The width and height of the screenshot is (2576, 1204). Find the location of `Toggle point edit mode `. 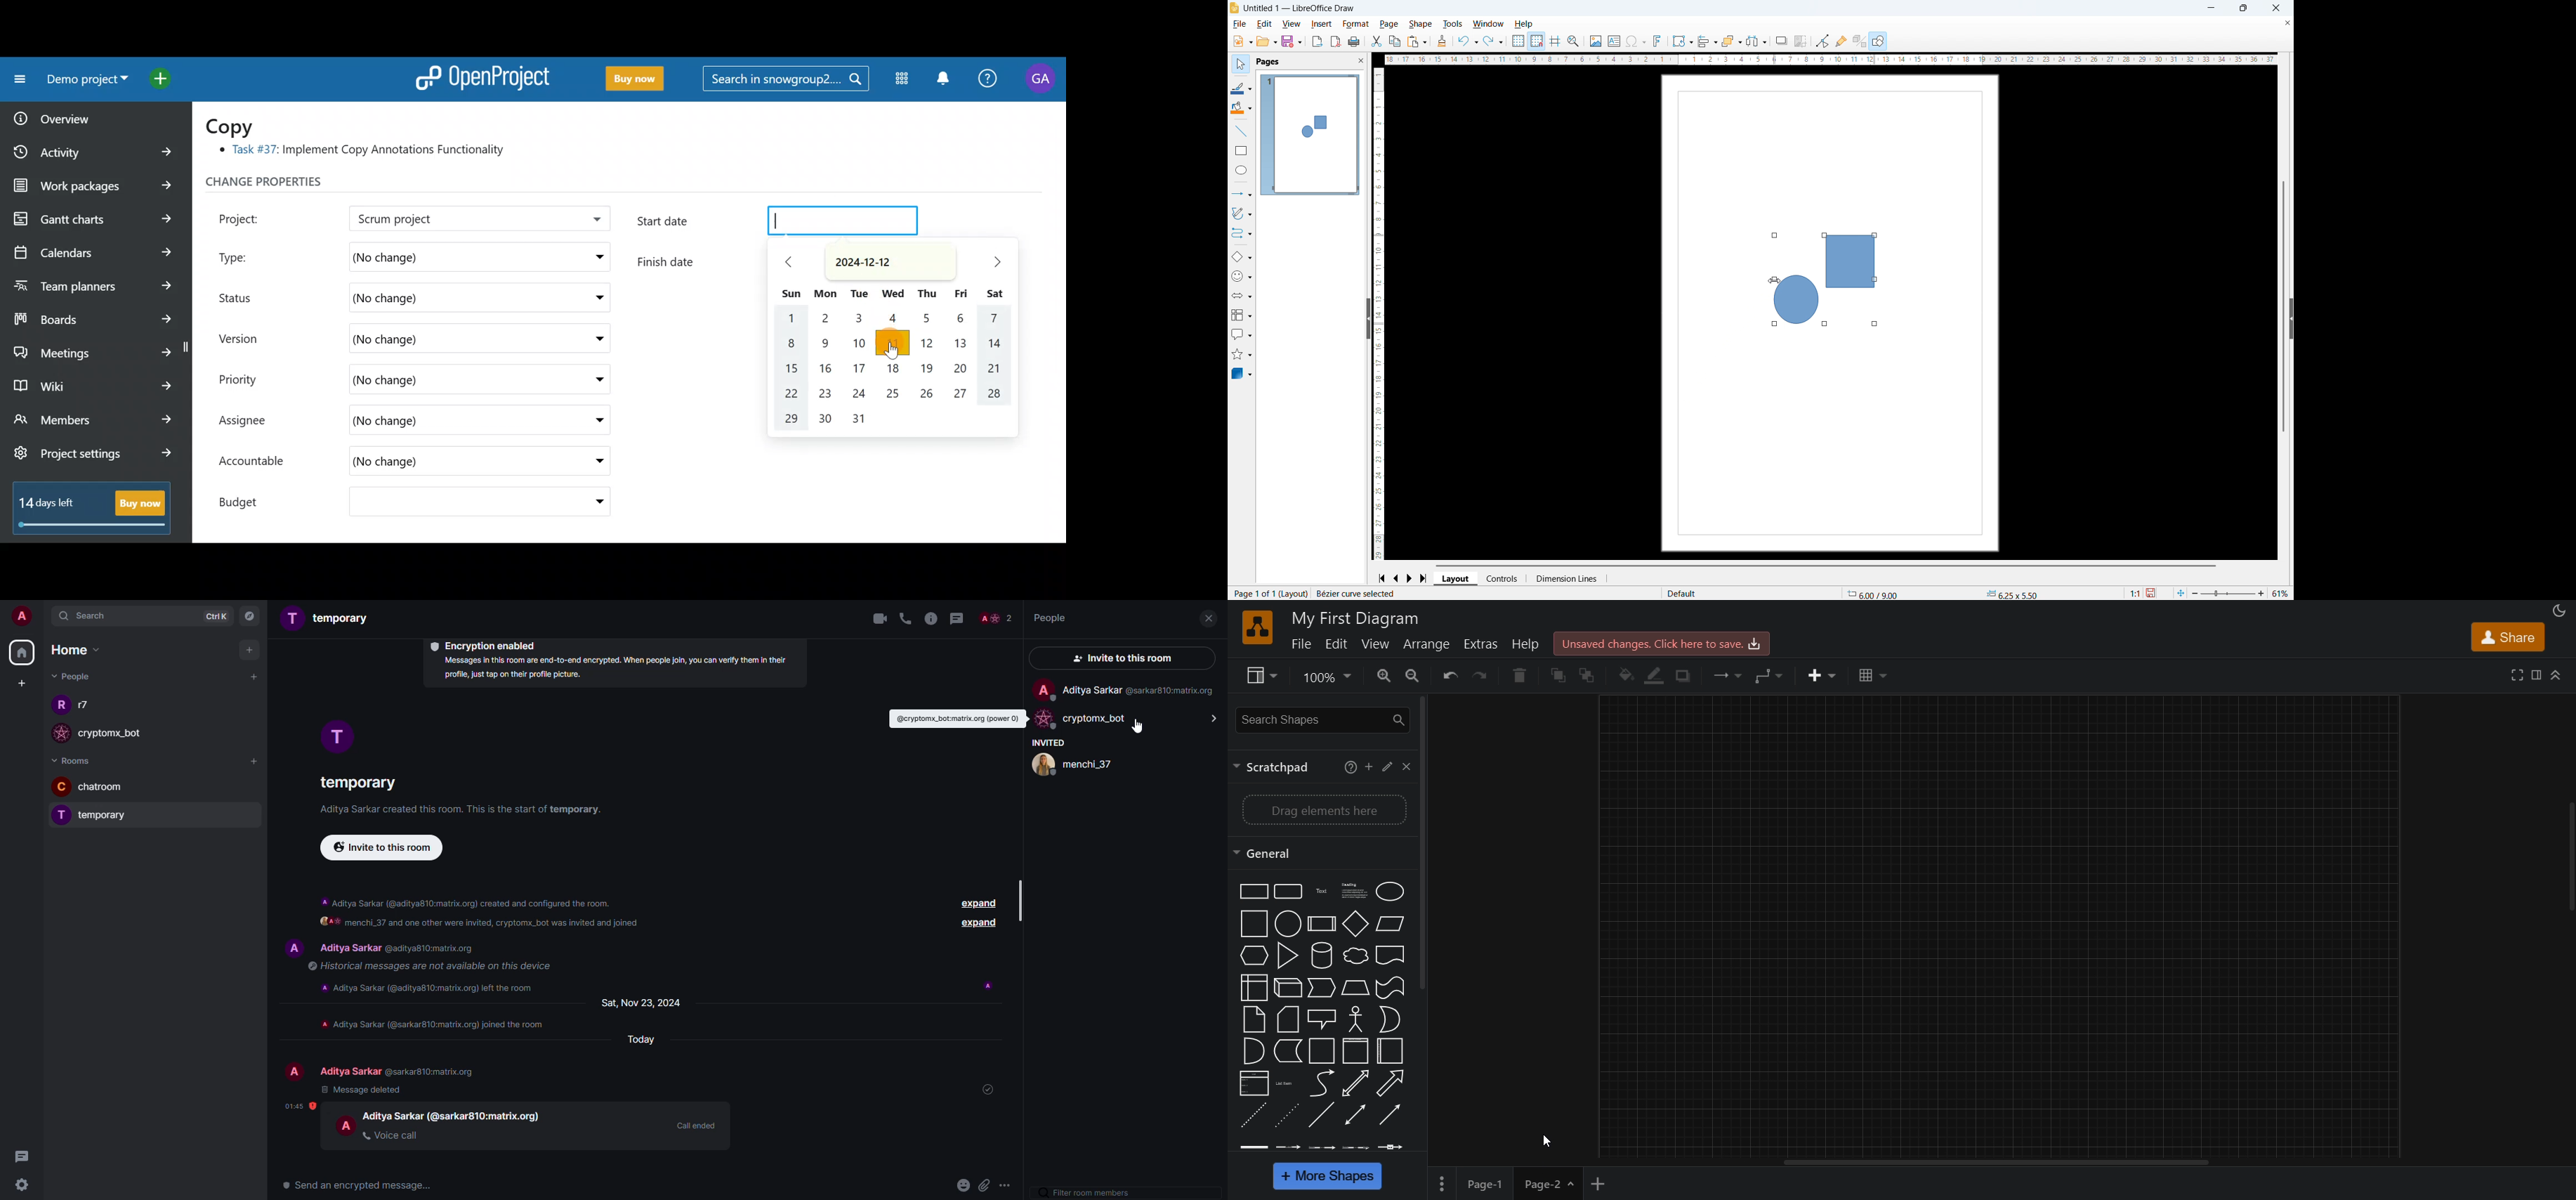

Toggle point edit mode  is located at coordinates (1822, 40).